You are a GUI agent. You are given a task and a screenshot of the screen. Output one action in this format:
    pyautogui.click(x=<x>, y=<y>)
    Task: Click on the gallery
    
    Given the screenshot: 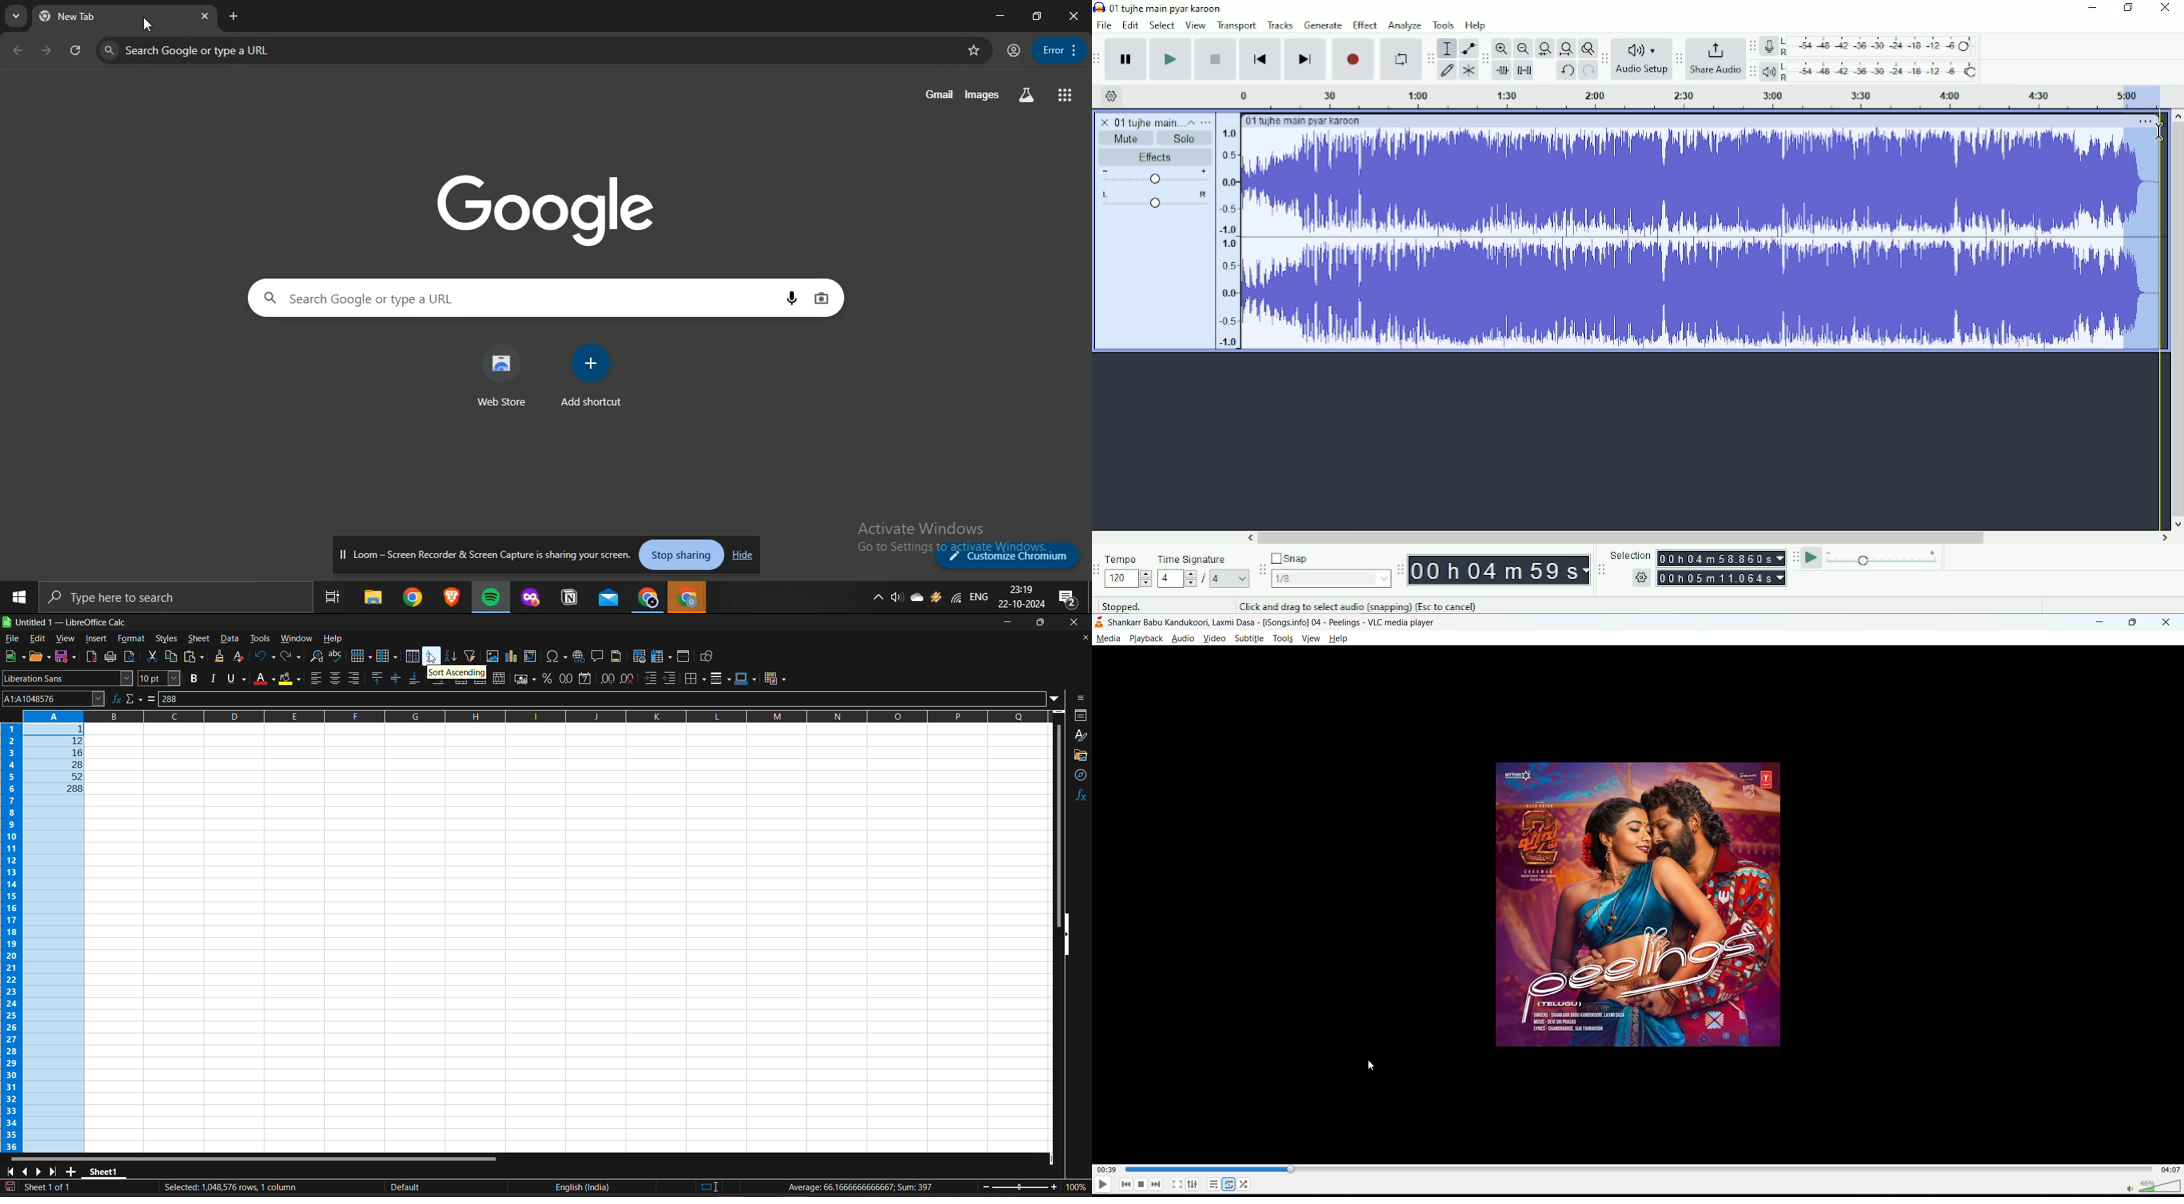 What is the action you would take?
    pyautogui.click(x=1079, y=755)
    